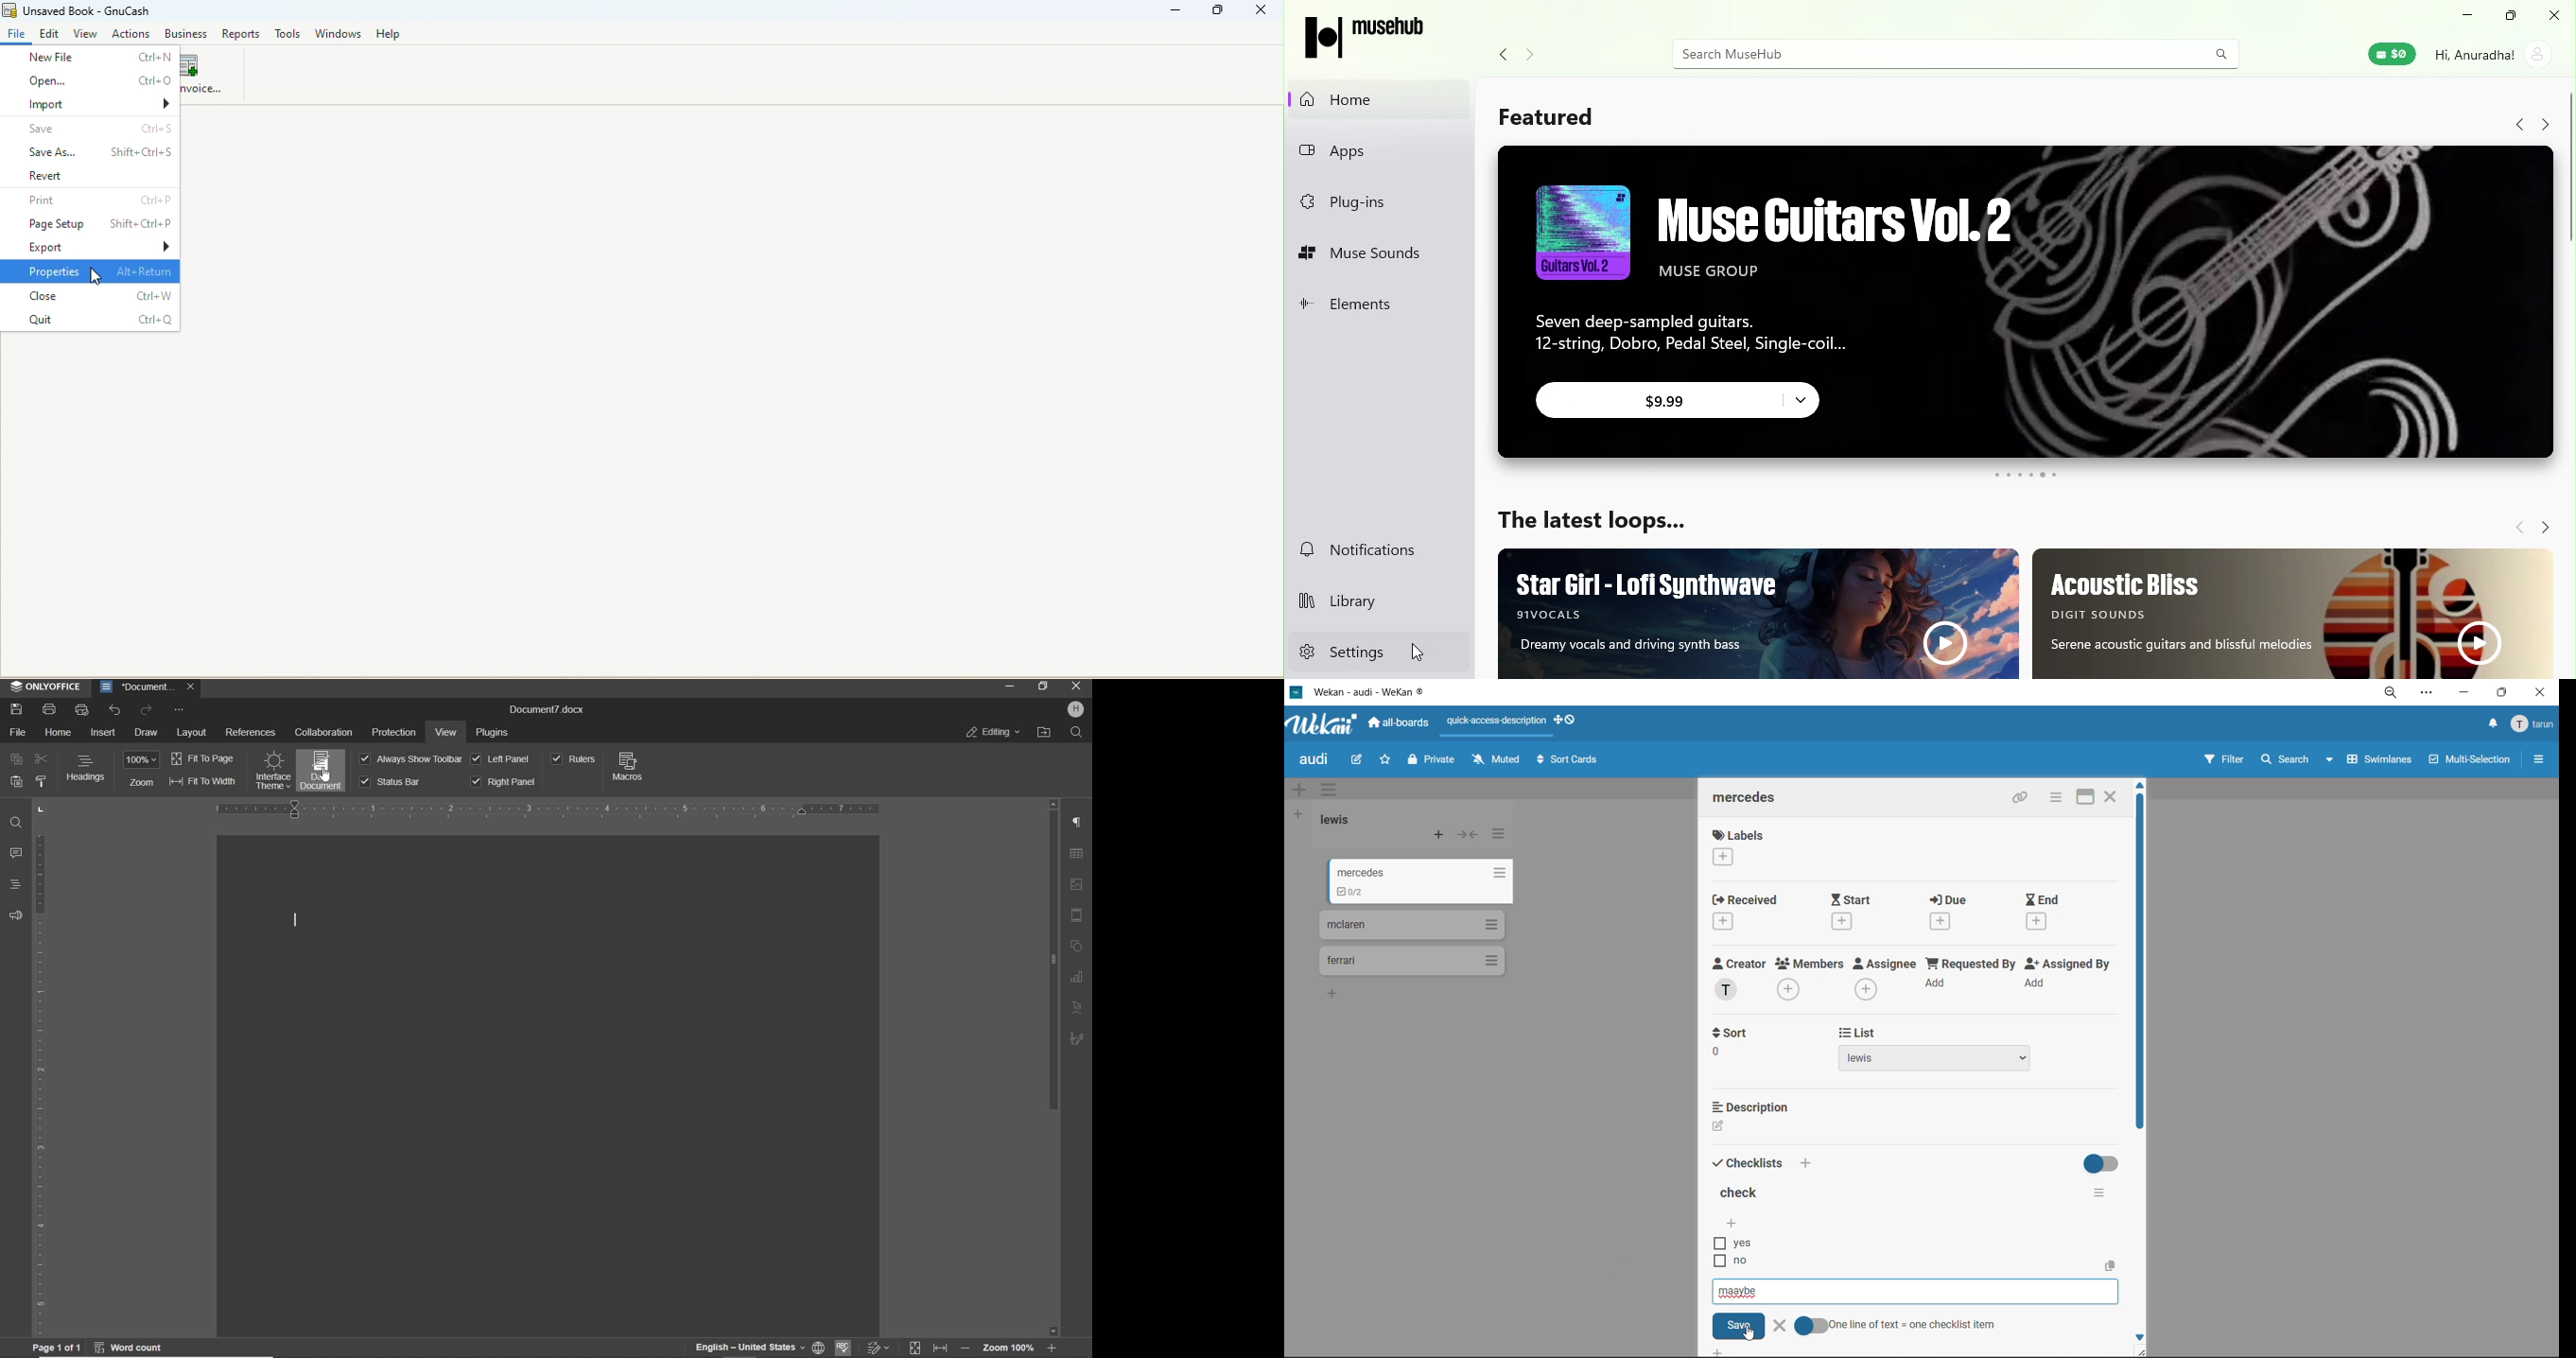 The width and height of the screenshot is (2576, 1372). Describe the element at coordinates (49, 708) in the screenshot. I see `PRINT` at that location.